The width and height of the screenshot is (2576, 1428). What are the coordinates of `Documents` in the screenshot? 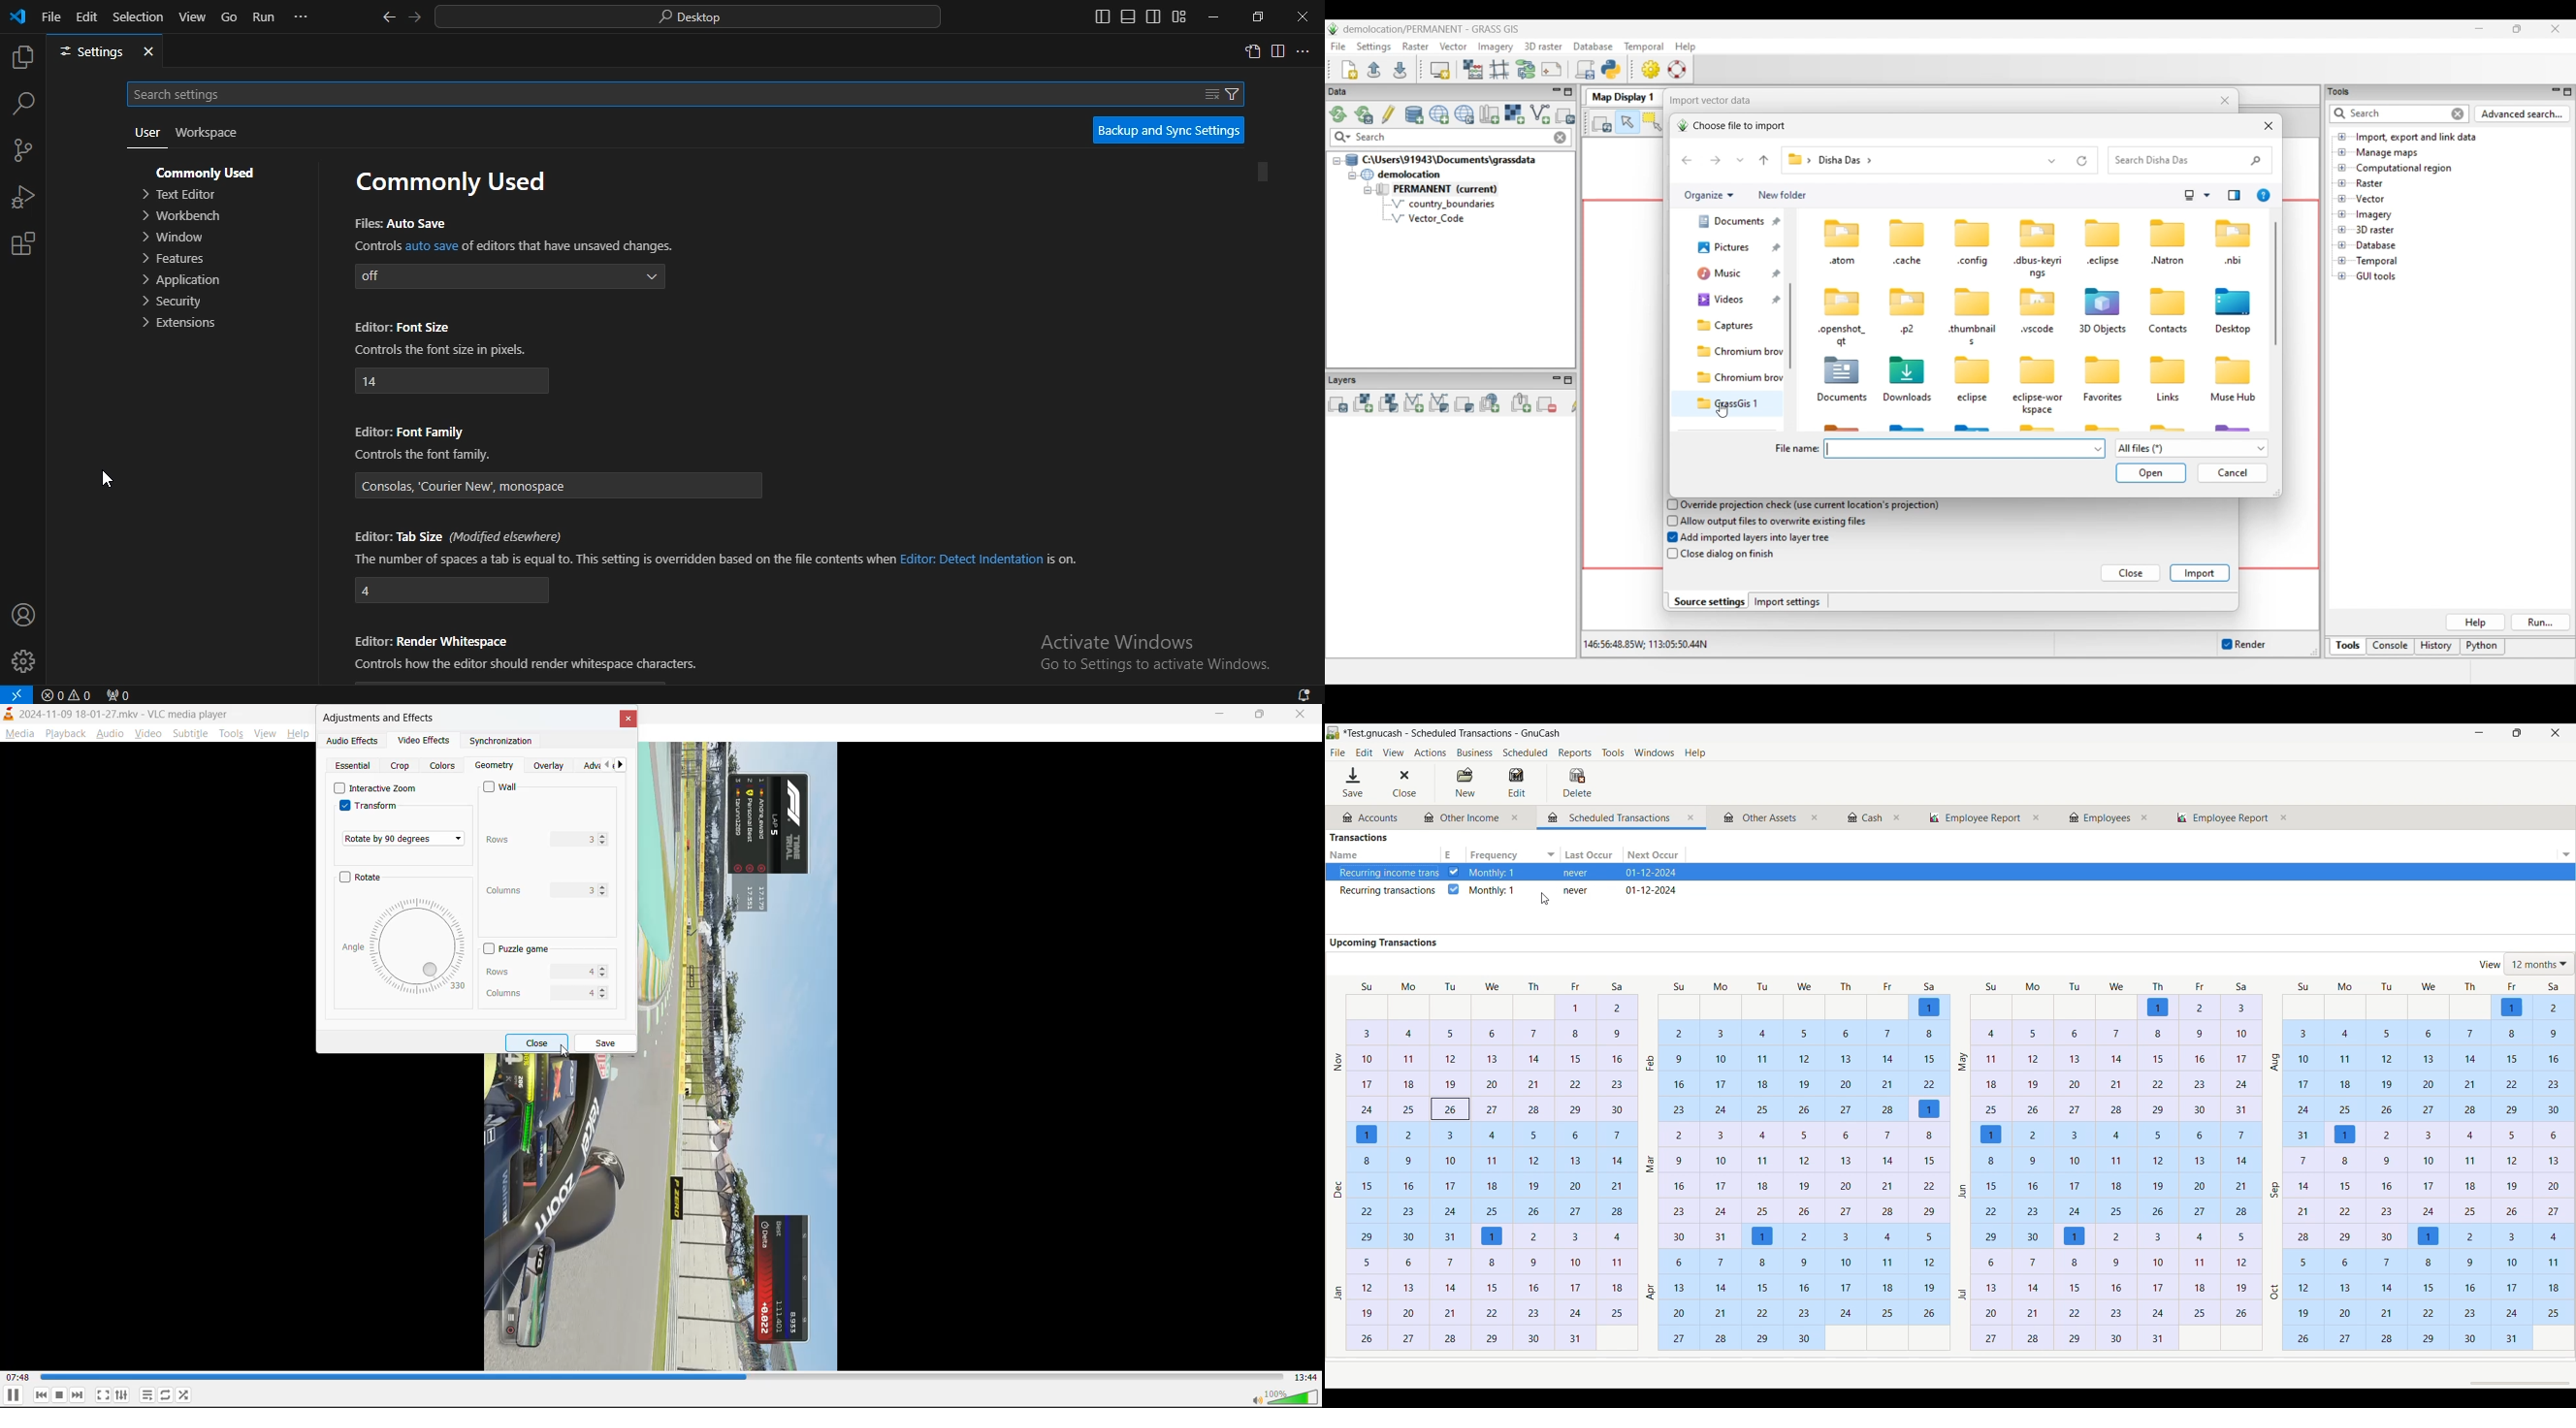 It's located at (1841, 399).